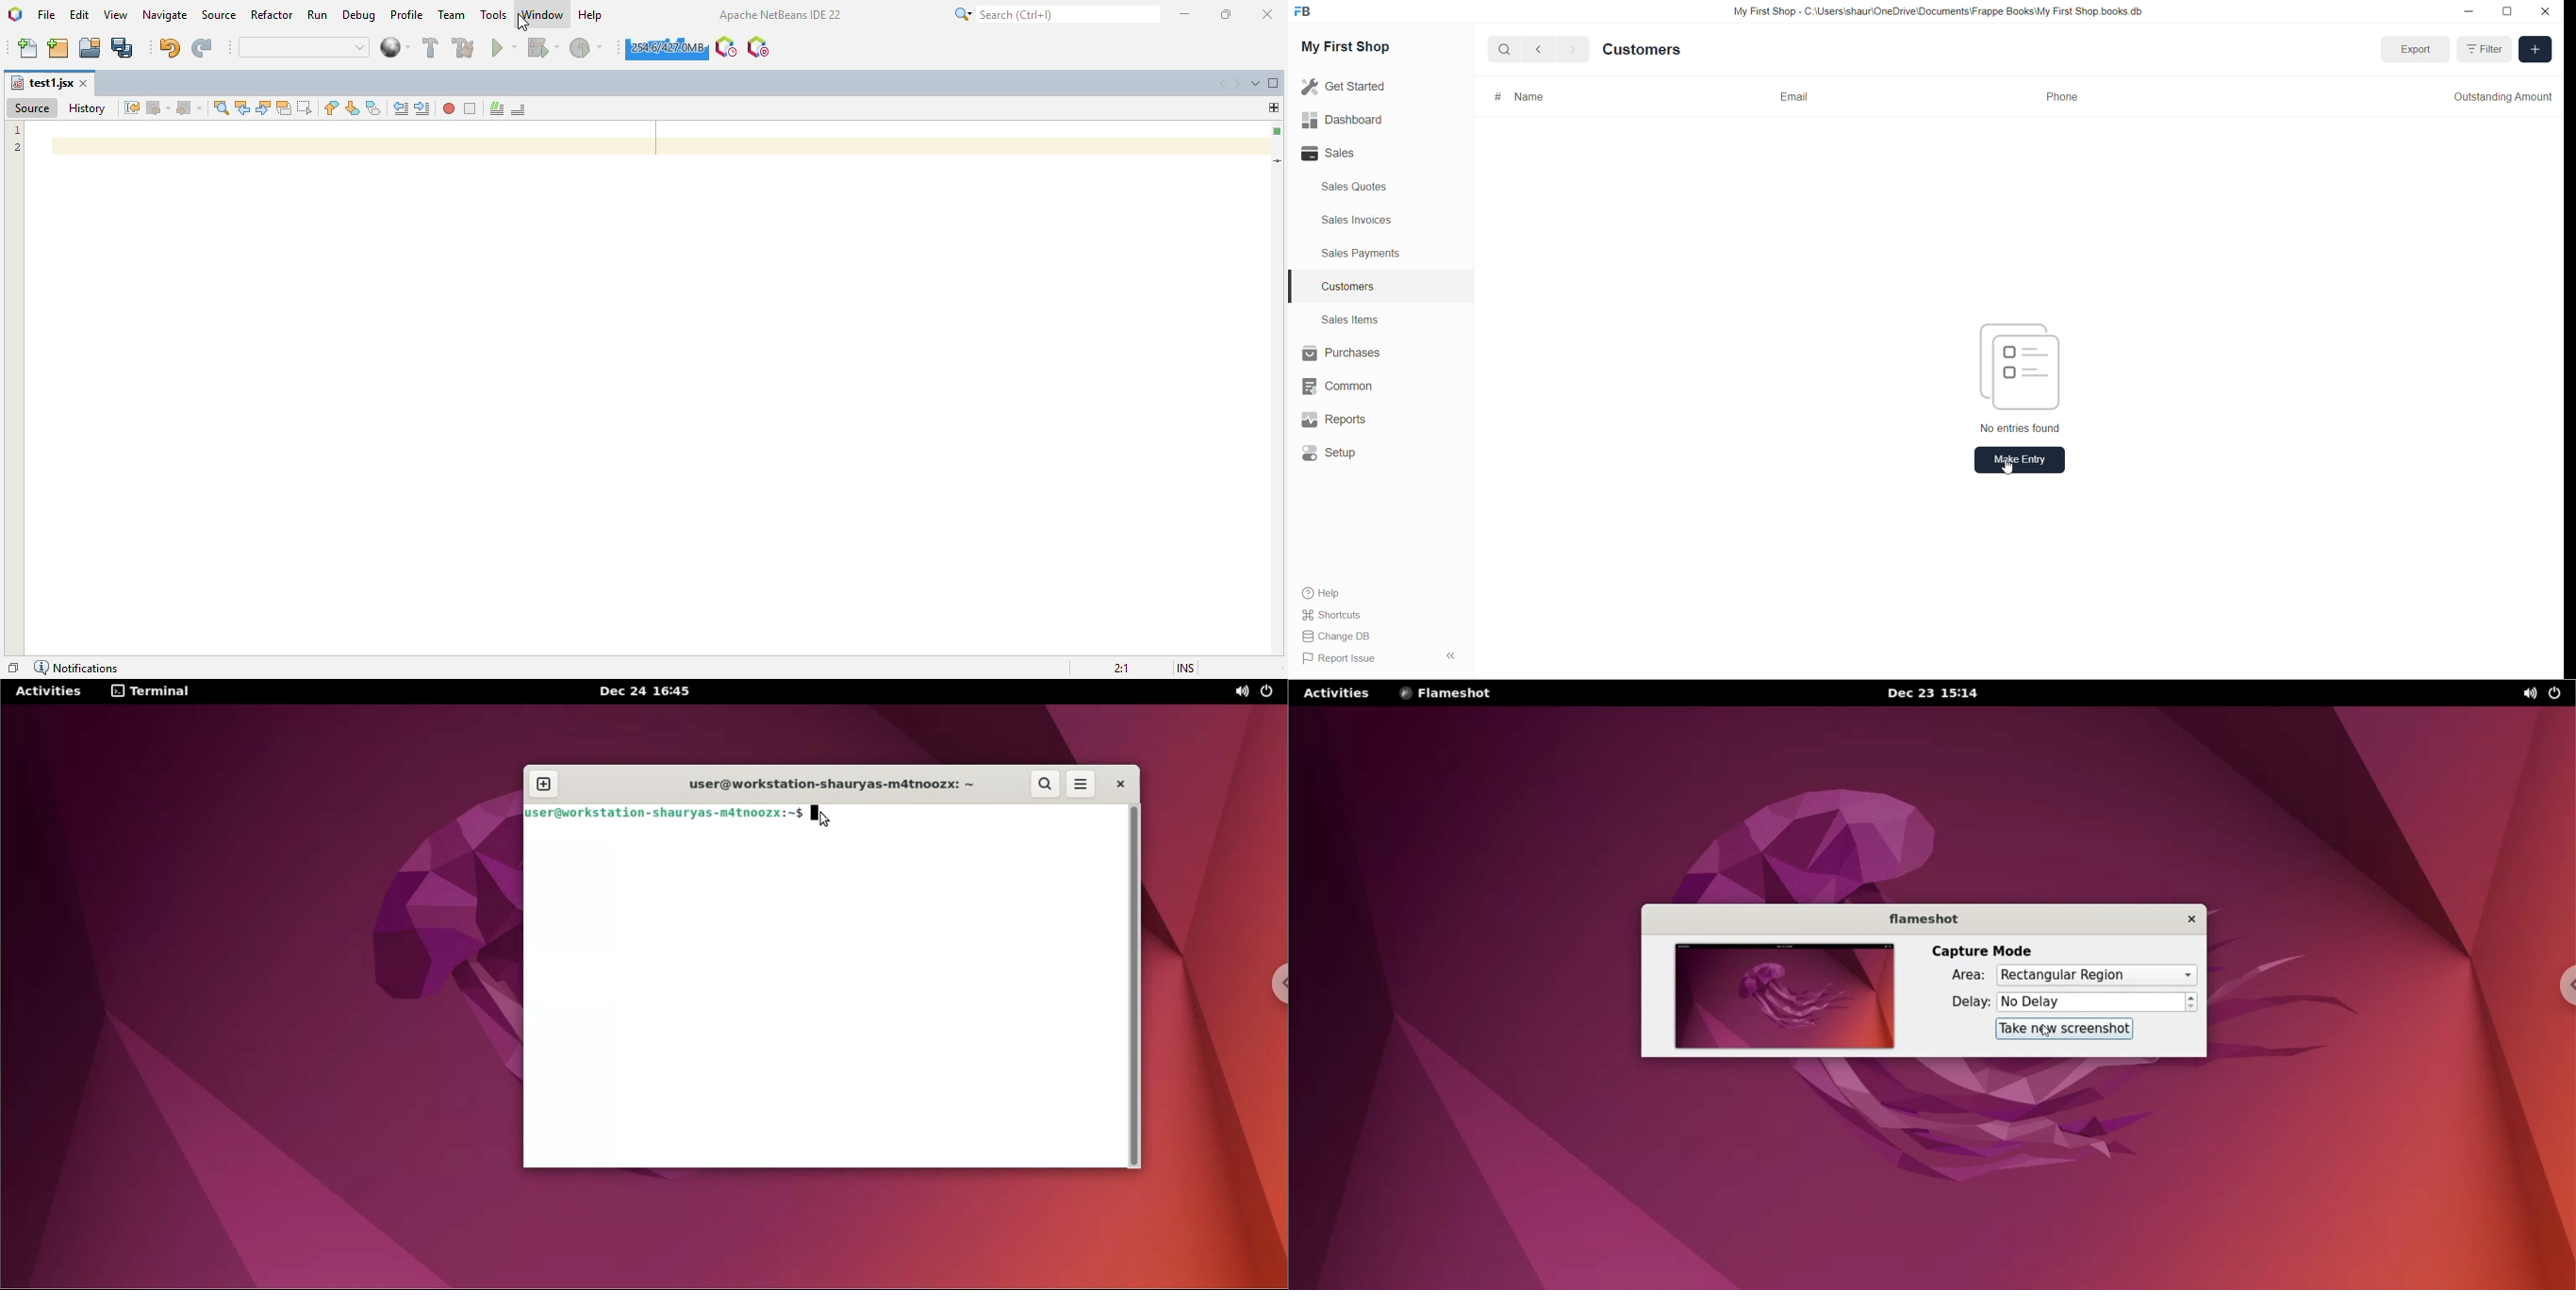  Describe the element at coordinates (2536, 49) in the screenshot. I see `Add` at that location.